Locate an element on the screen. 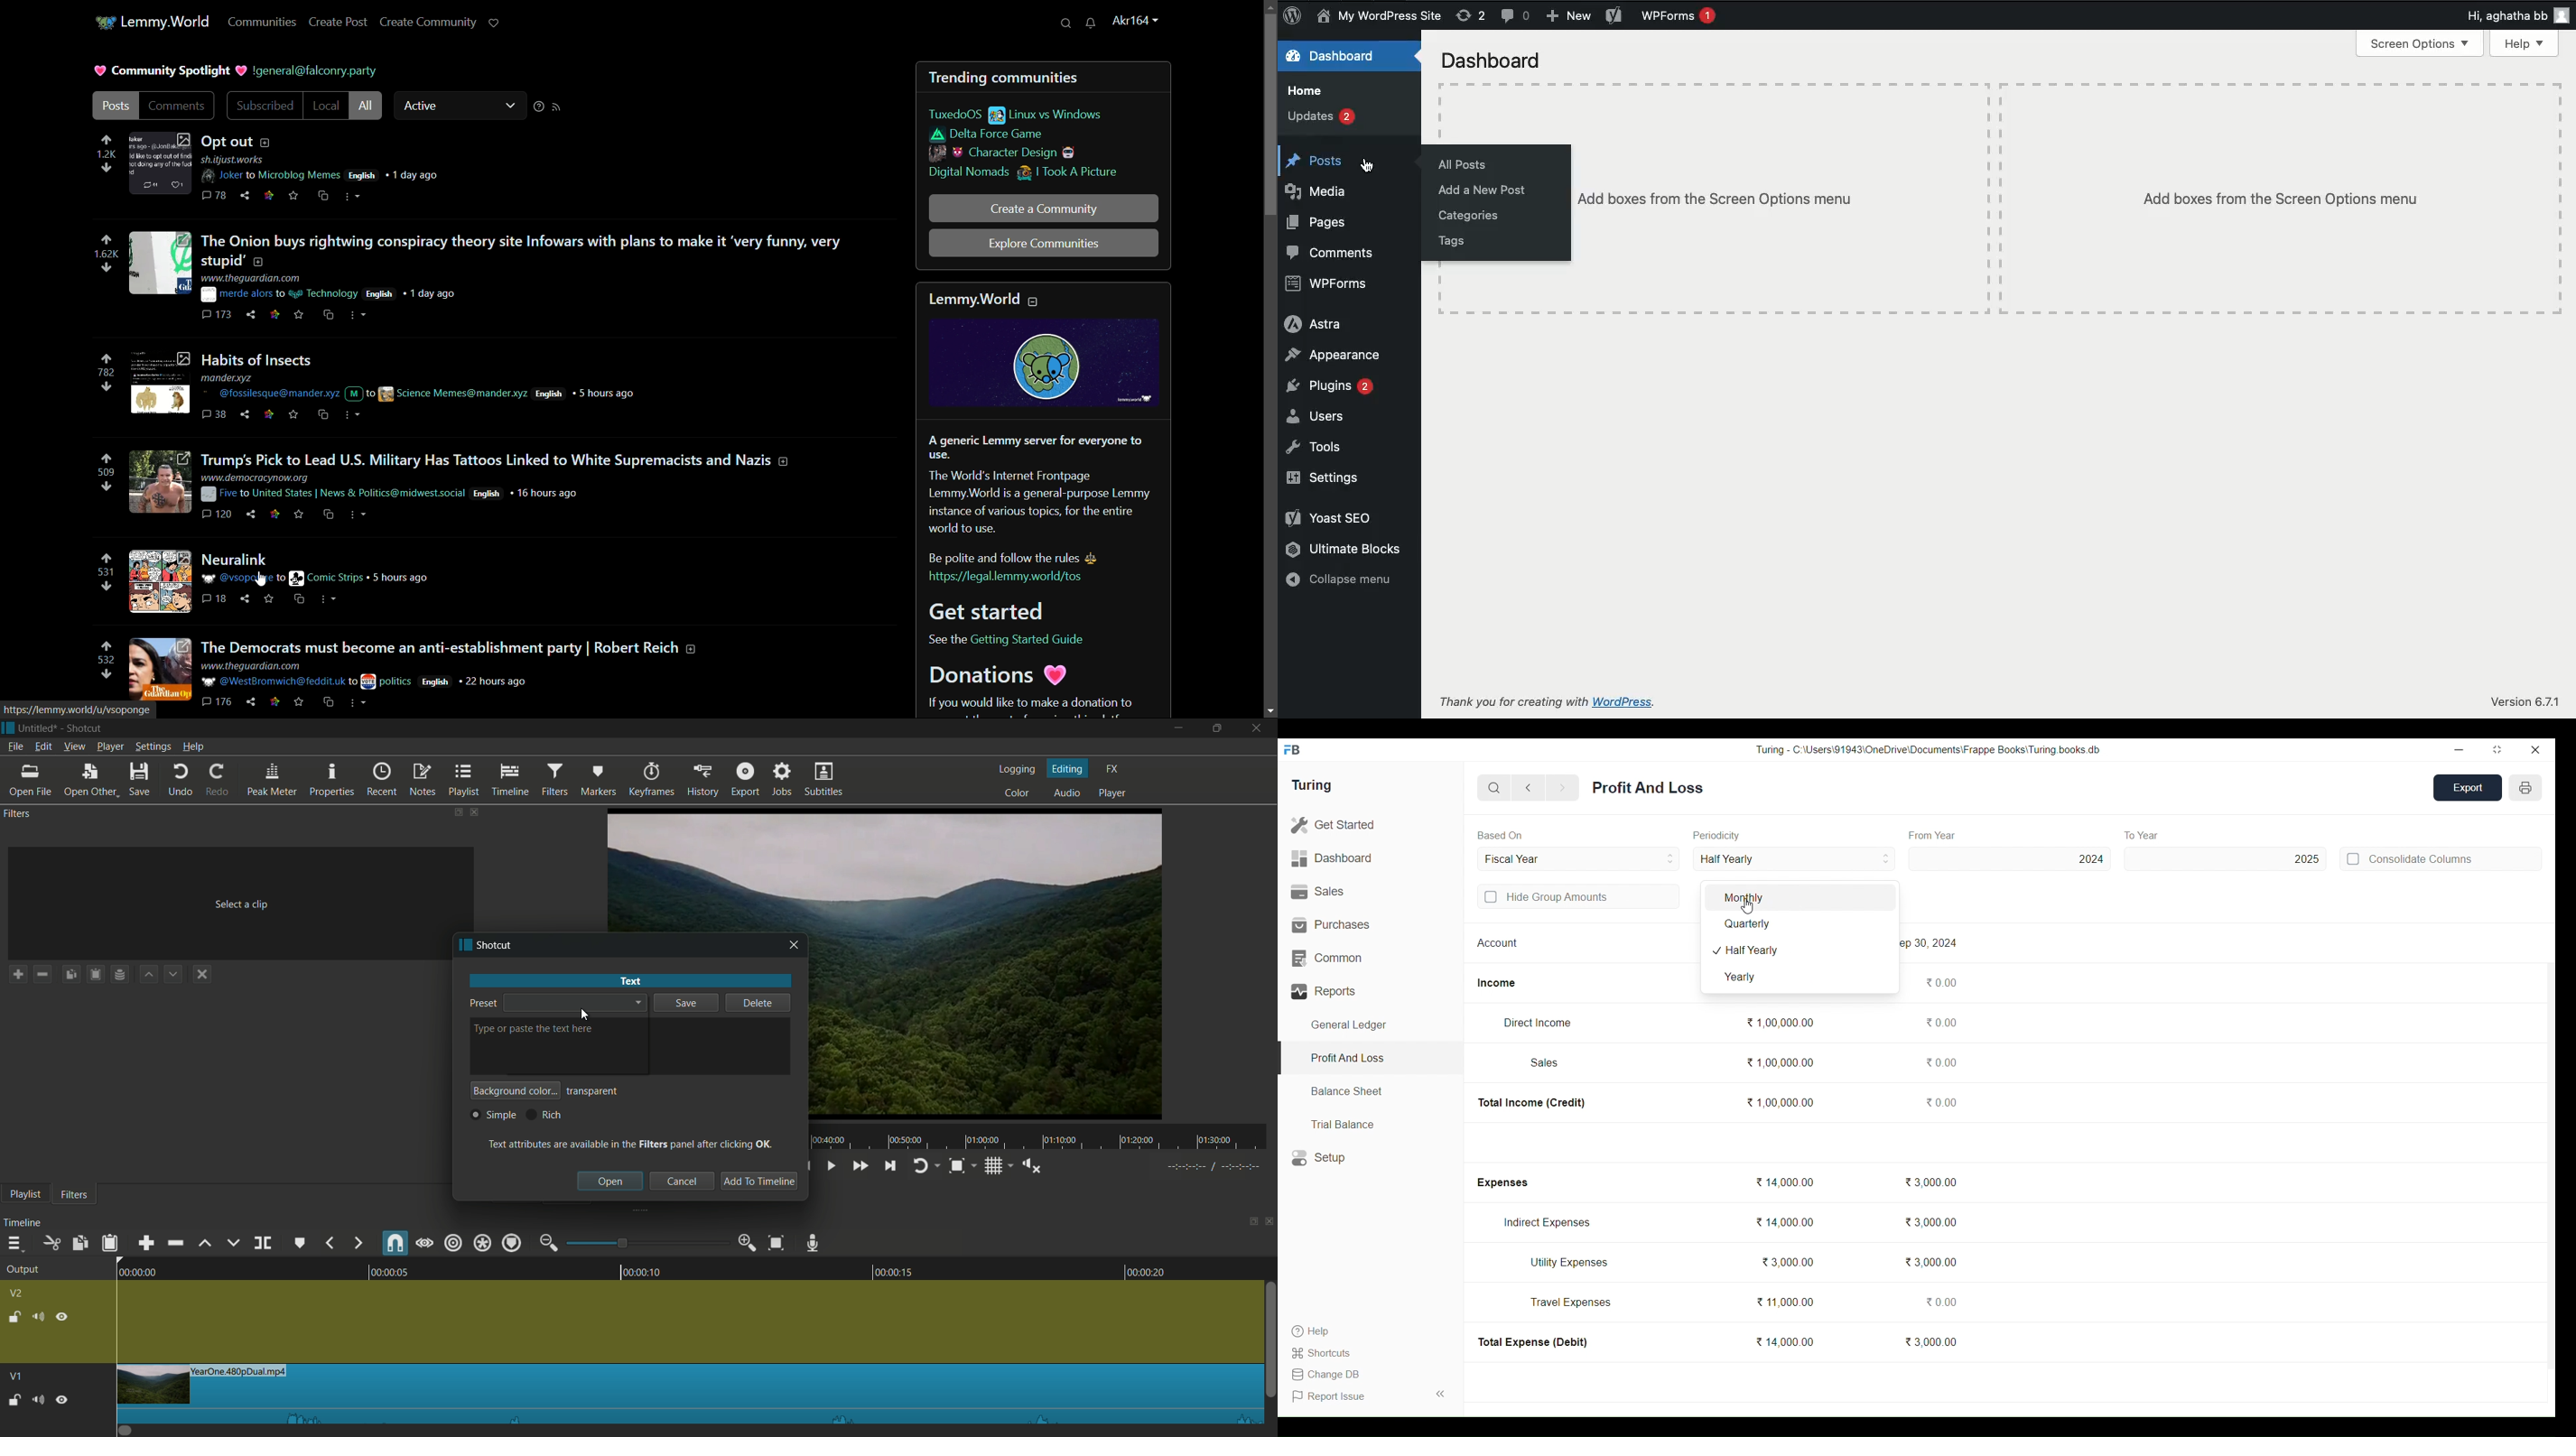  Report Issue is located at coordinates (1331, 1396).